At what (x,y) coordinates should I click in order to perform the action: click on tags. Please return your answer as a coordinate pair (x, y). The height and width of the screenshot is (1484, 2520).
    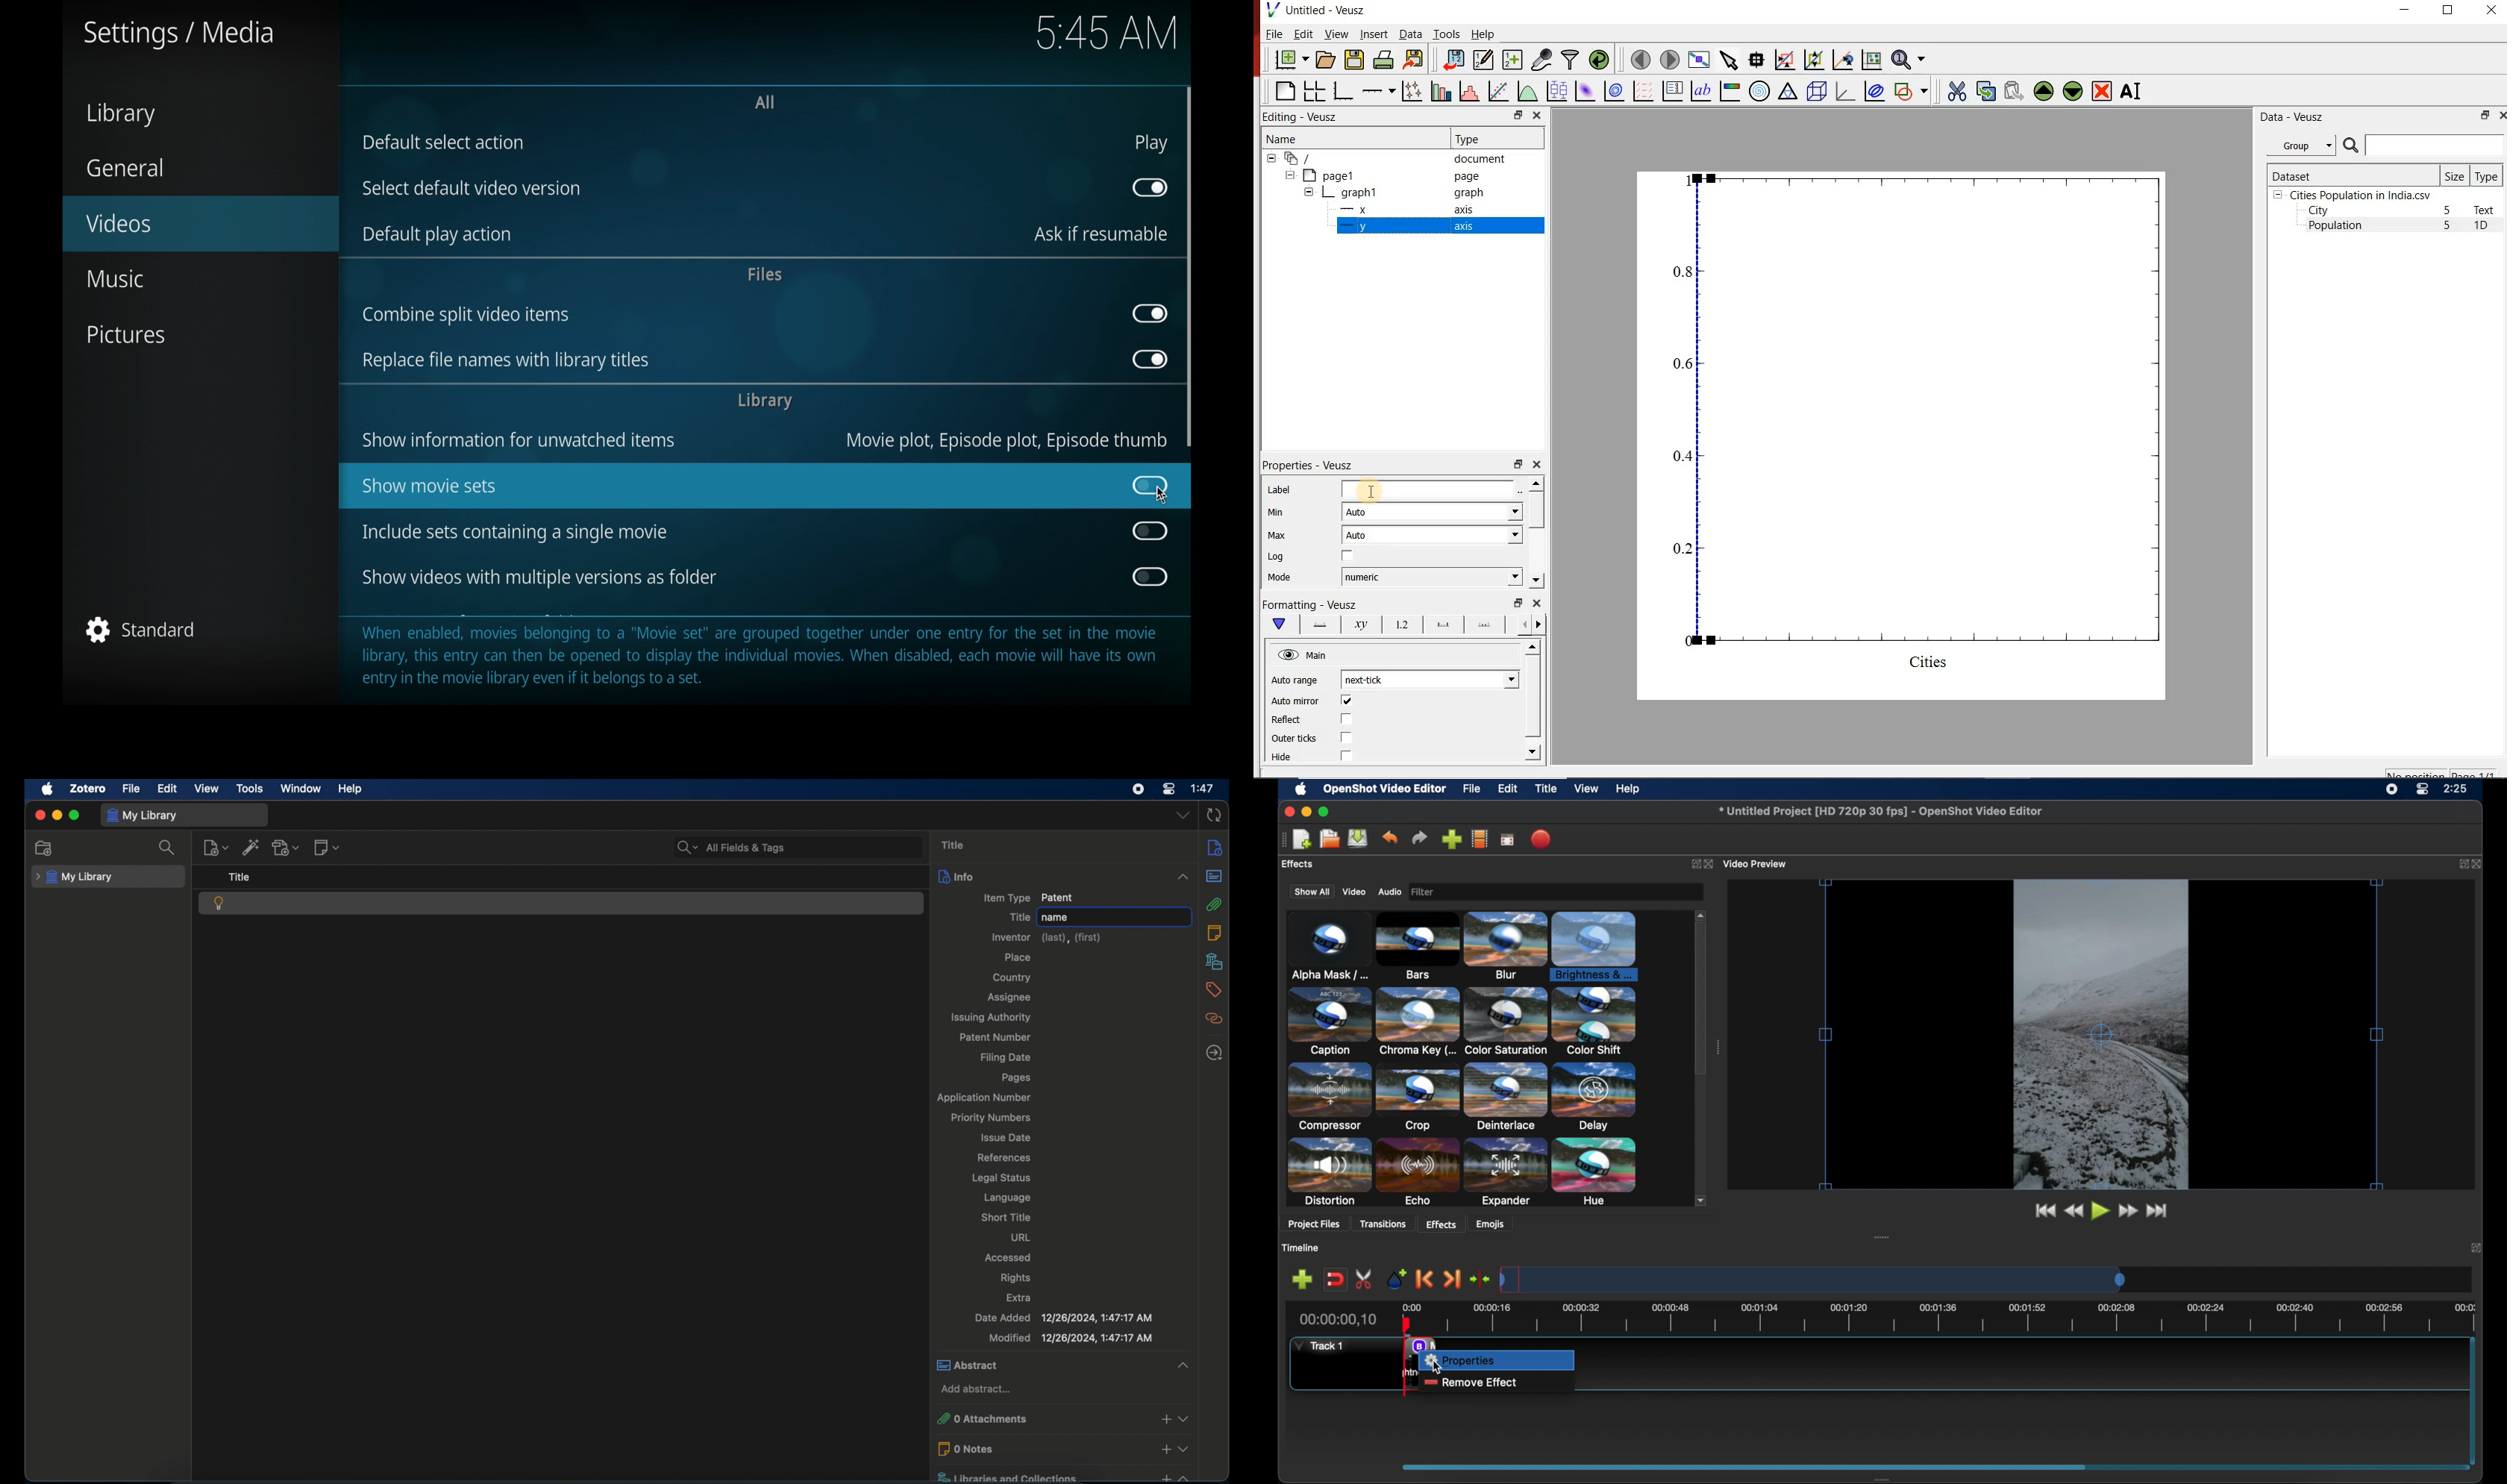
    Looking at the image, I should click on (1214, 989).